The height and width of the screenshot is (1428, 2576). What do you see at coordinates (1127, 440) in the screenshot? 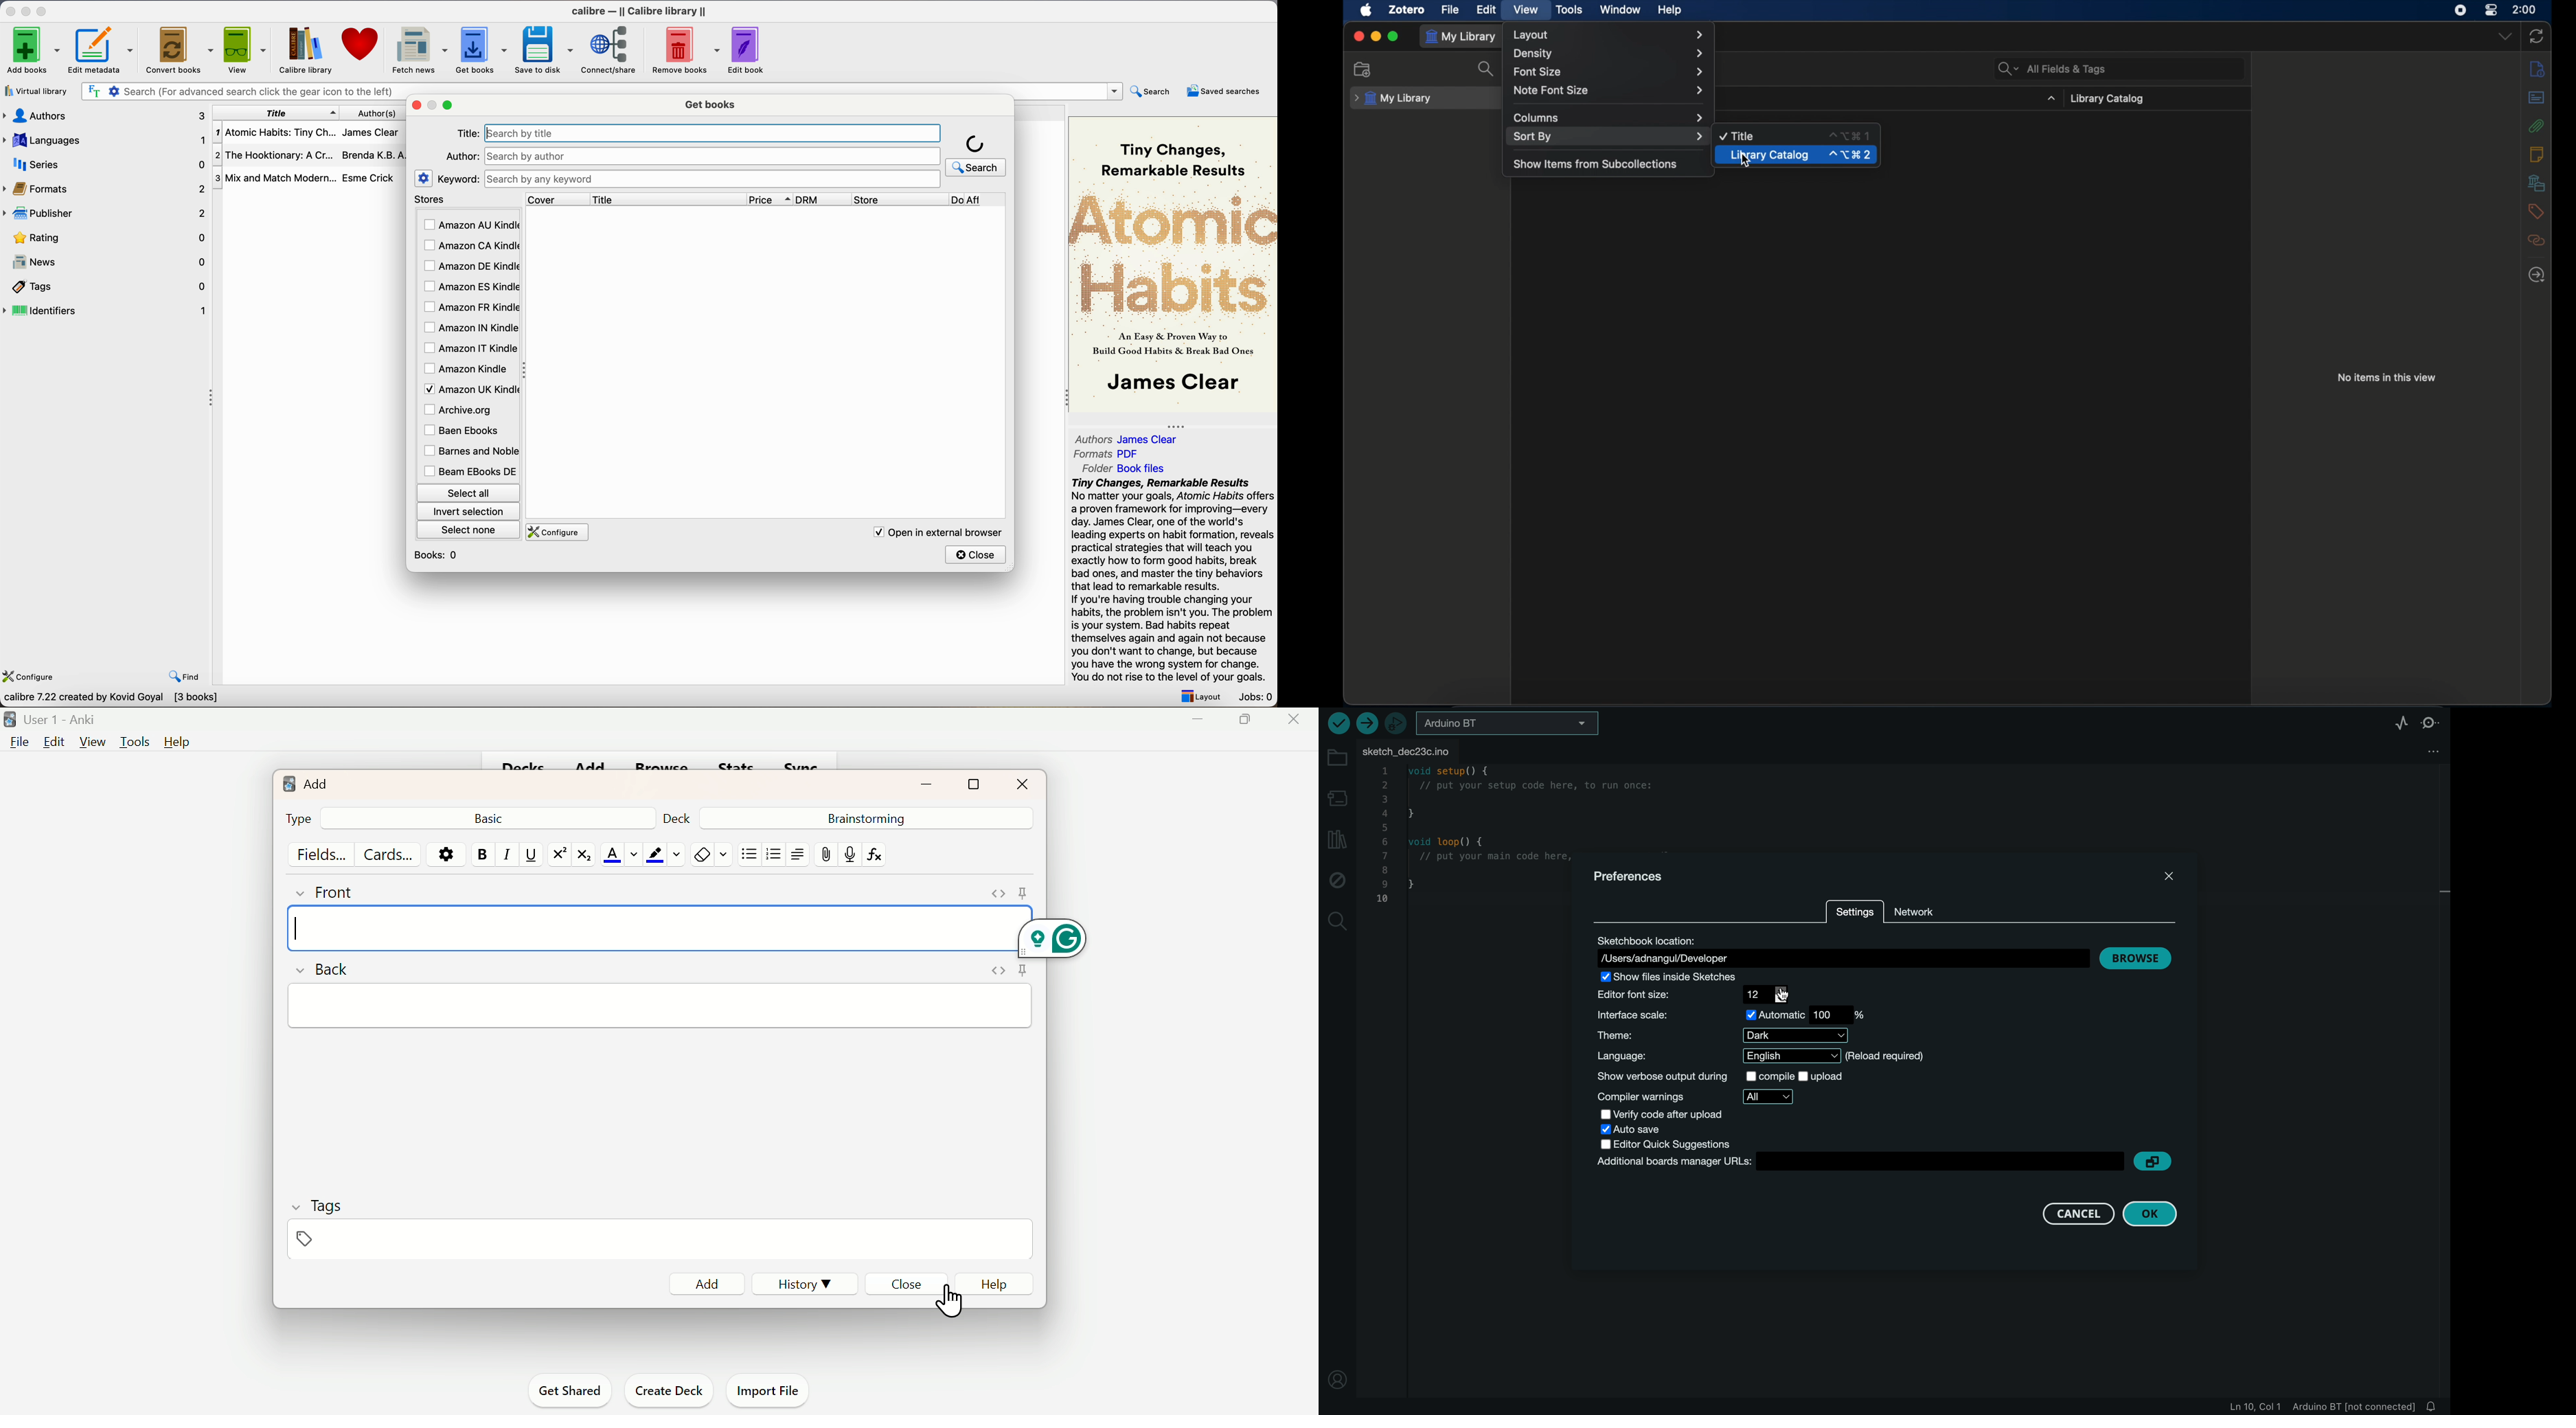
I see `Authors James Clear` at bounding box center [1127, 440].